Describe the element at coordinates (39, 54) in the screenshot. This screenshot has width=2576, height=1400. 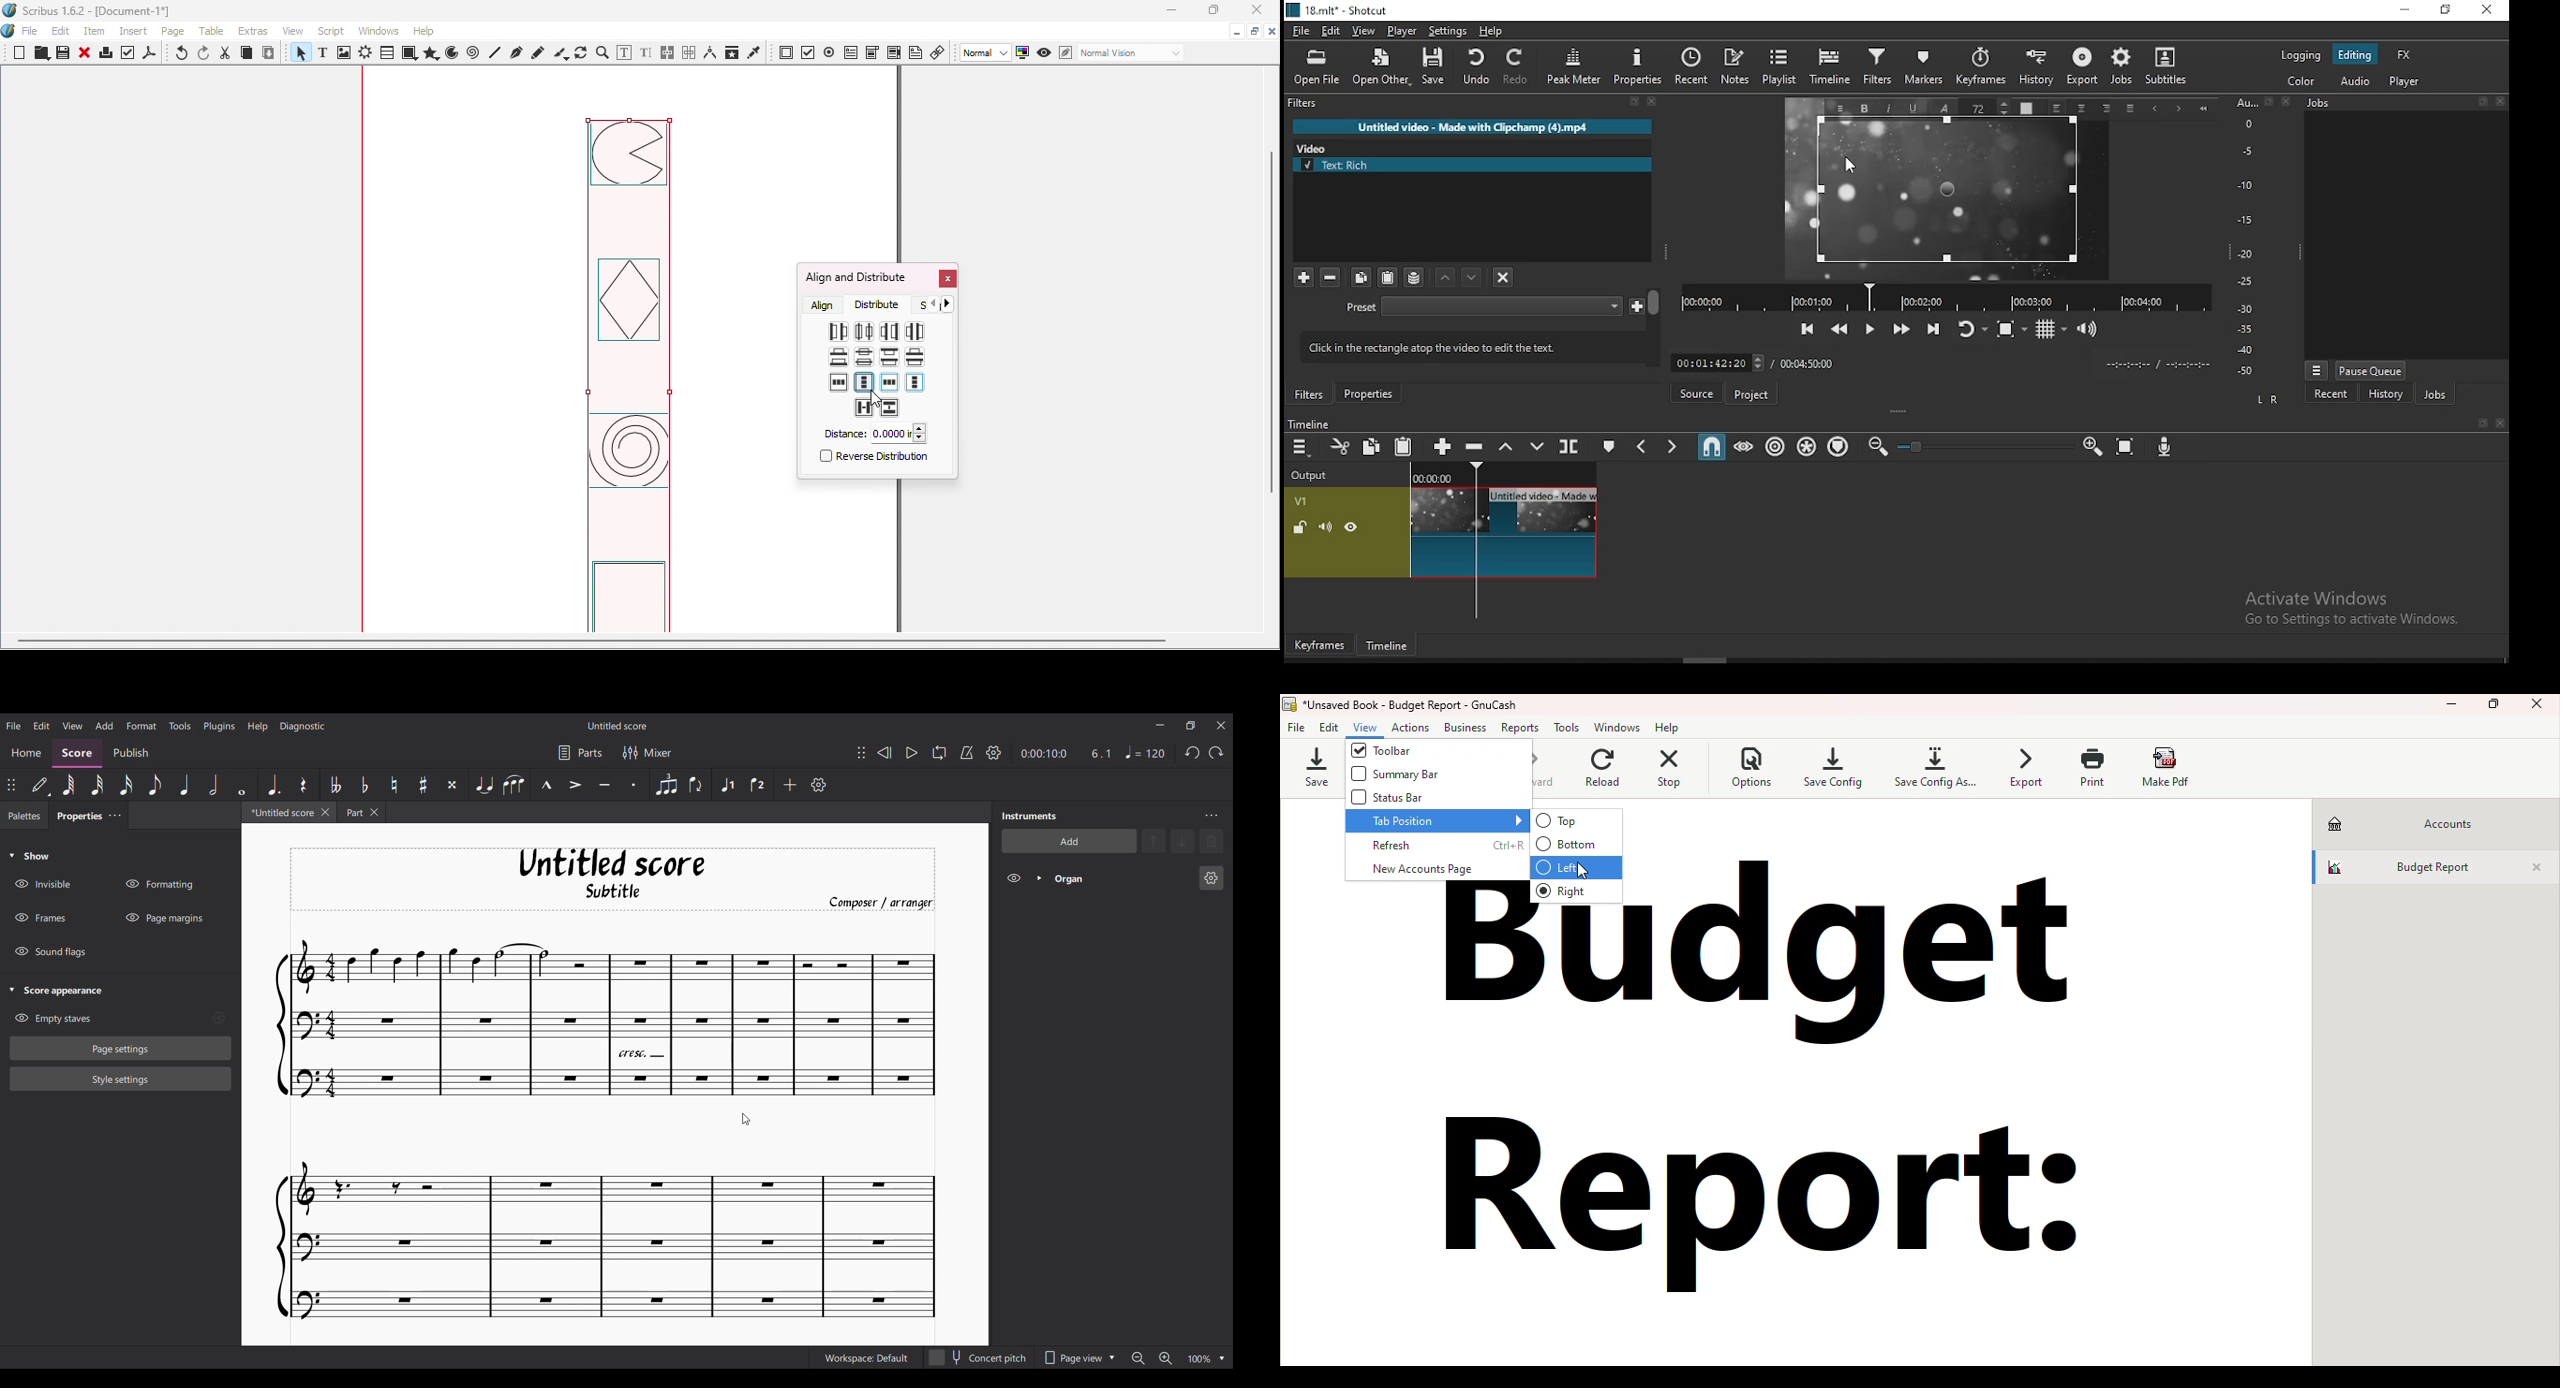
I see `Open` at that location.